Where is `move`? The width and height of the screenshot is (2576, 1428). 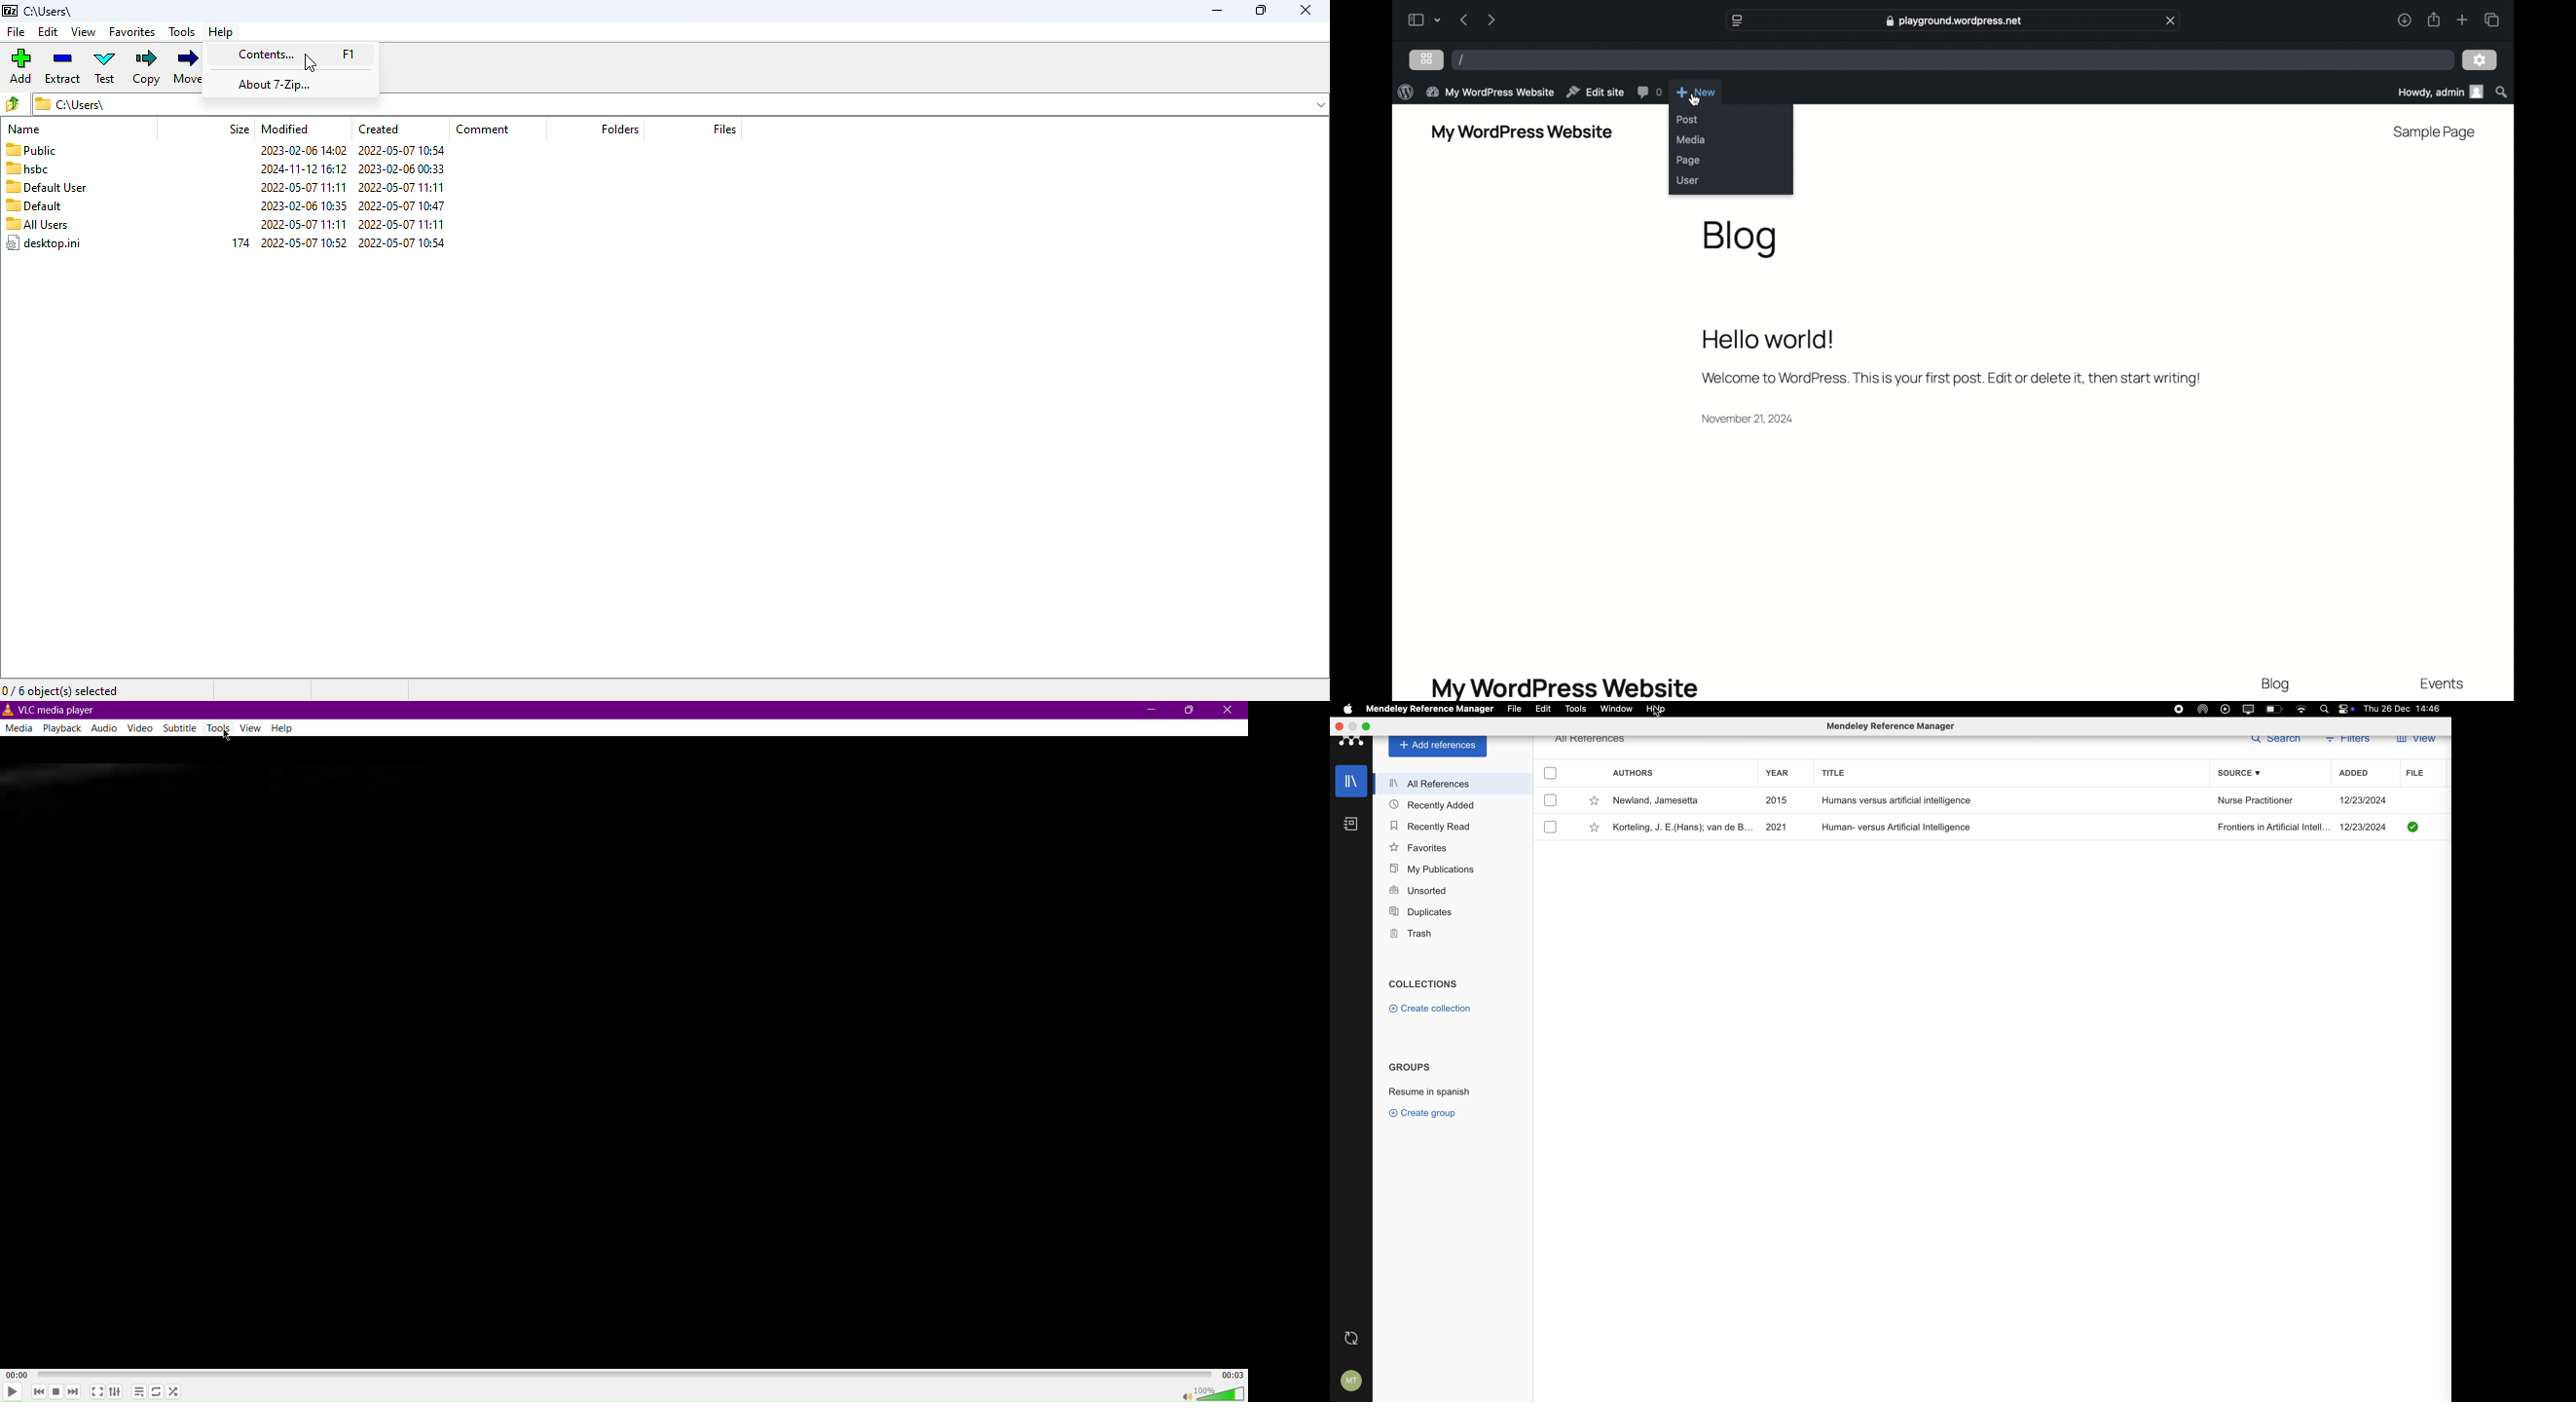
move is located at coordinates (190, 67).